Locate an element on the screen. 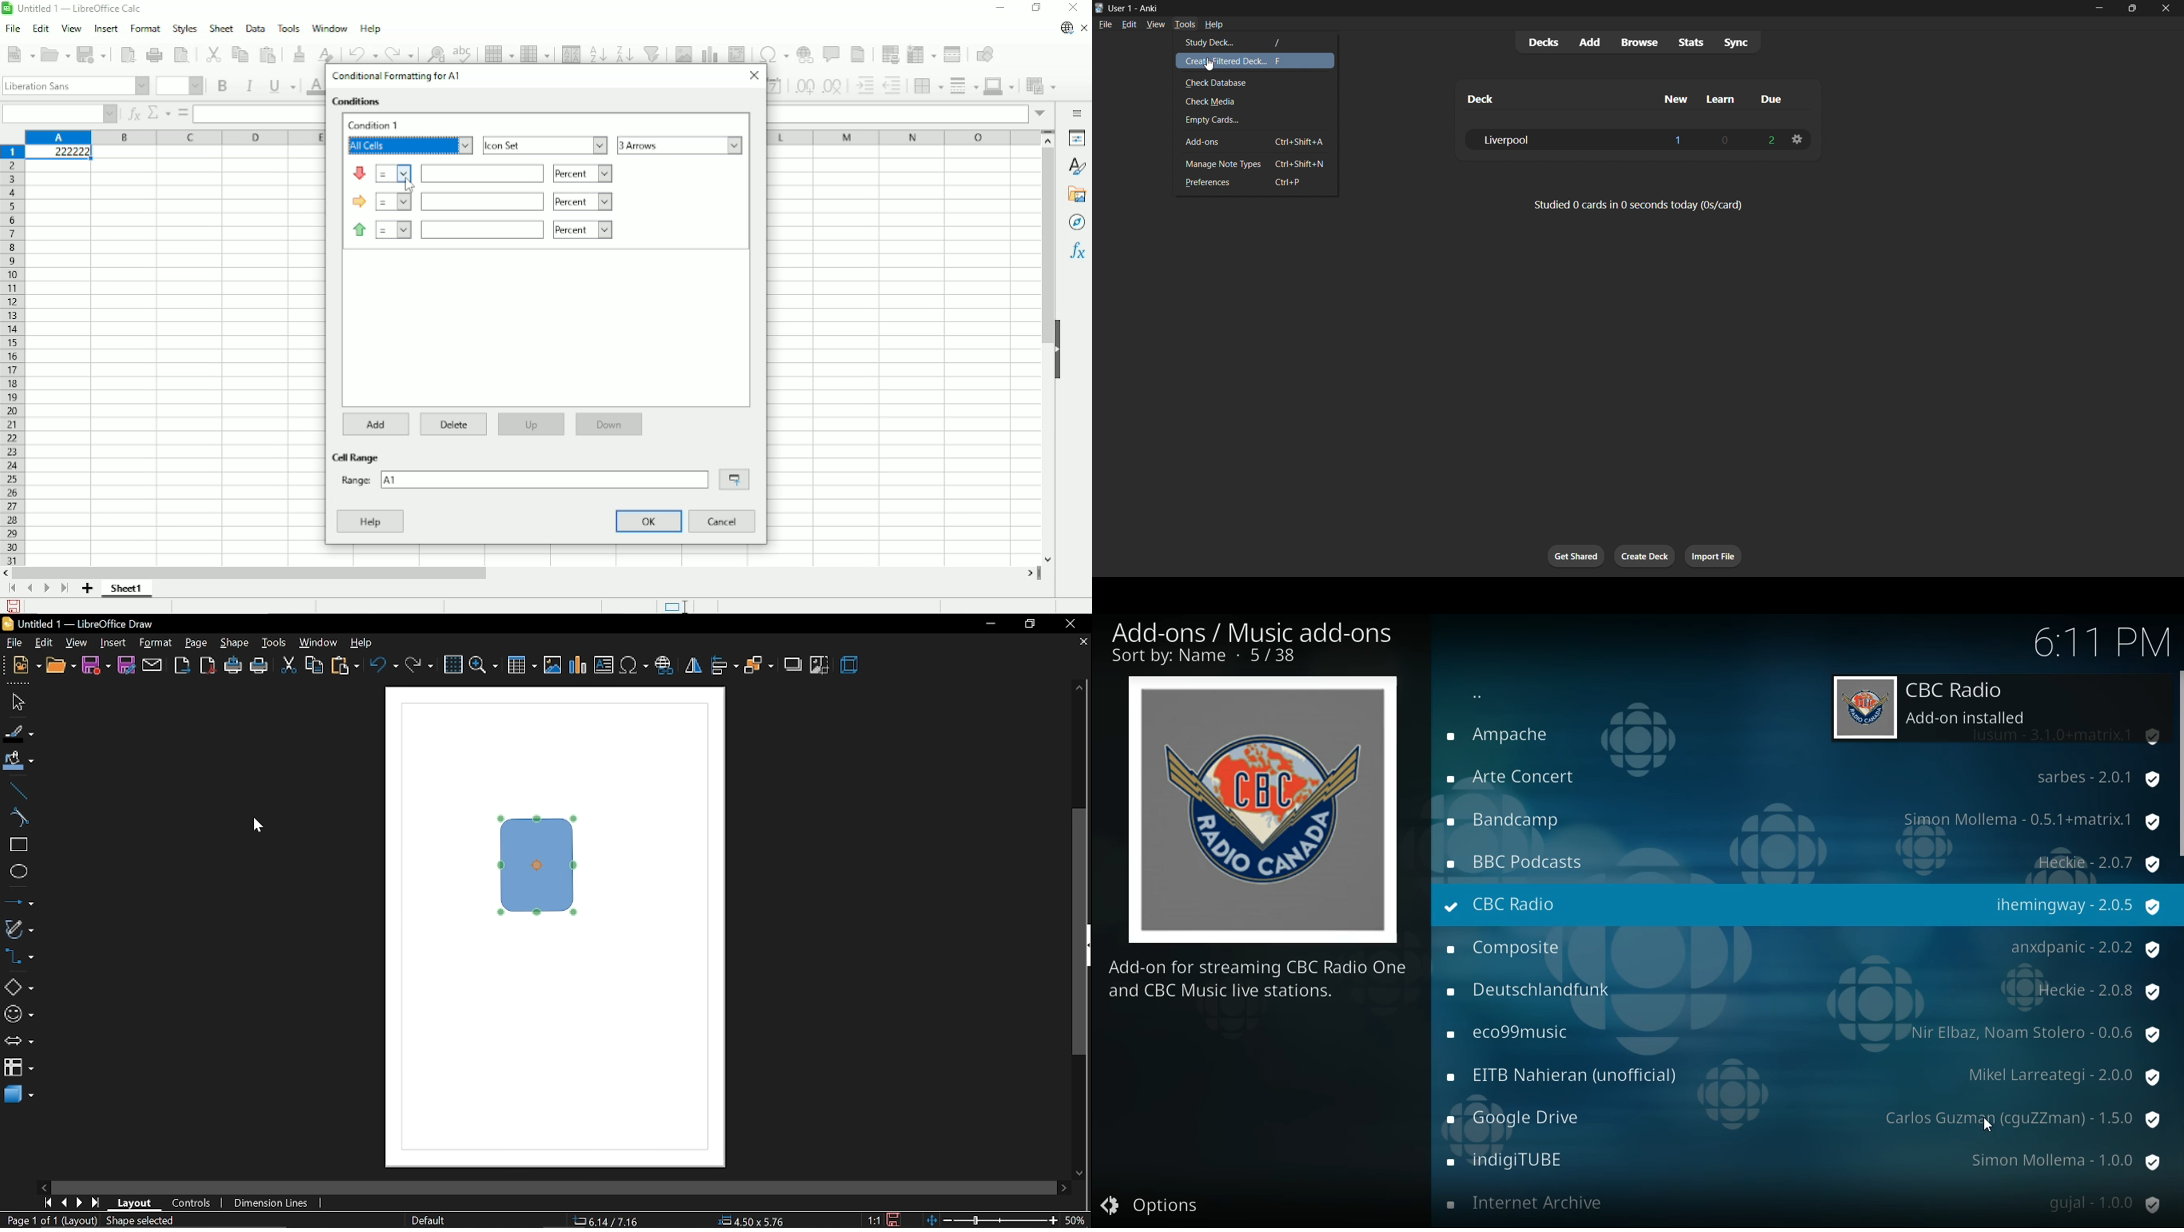  protection is located at coordinates (2025, 1036).